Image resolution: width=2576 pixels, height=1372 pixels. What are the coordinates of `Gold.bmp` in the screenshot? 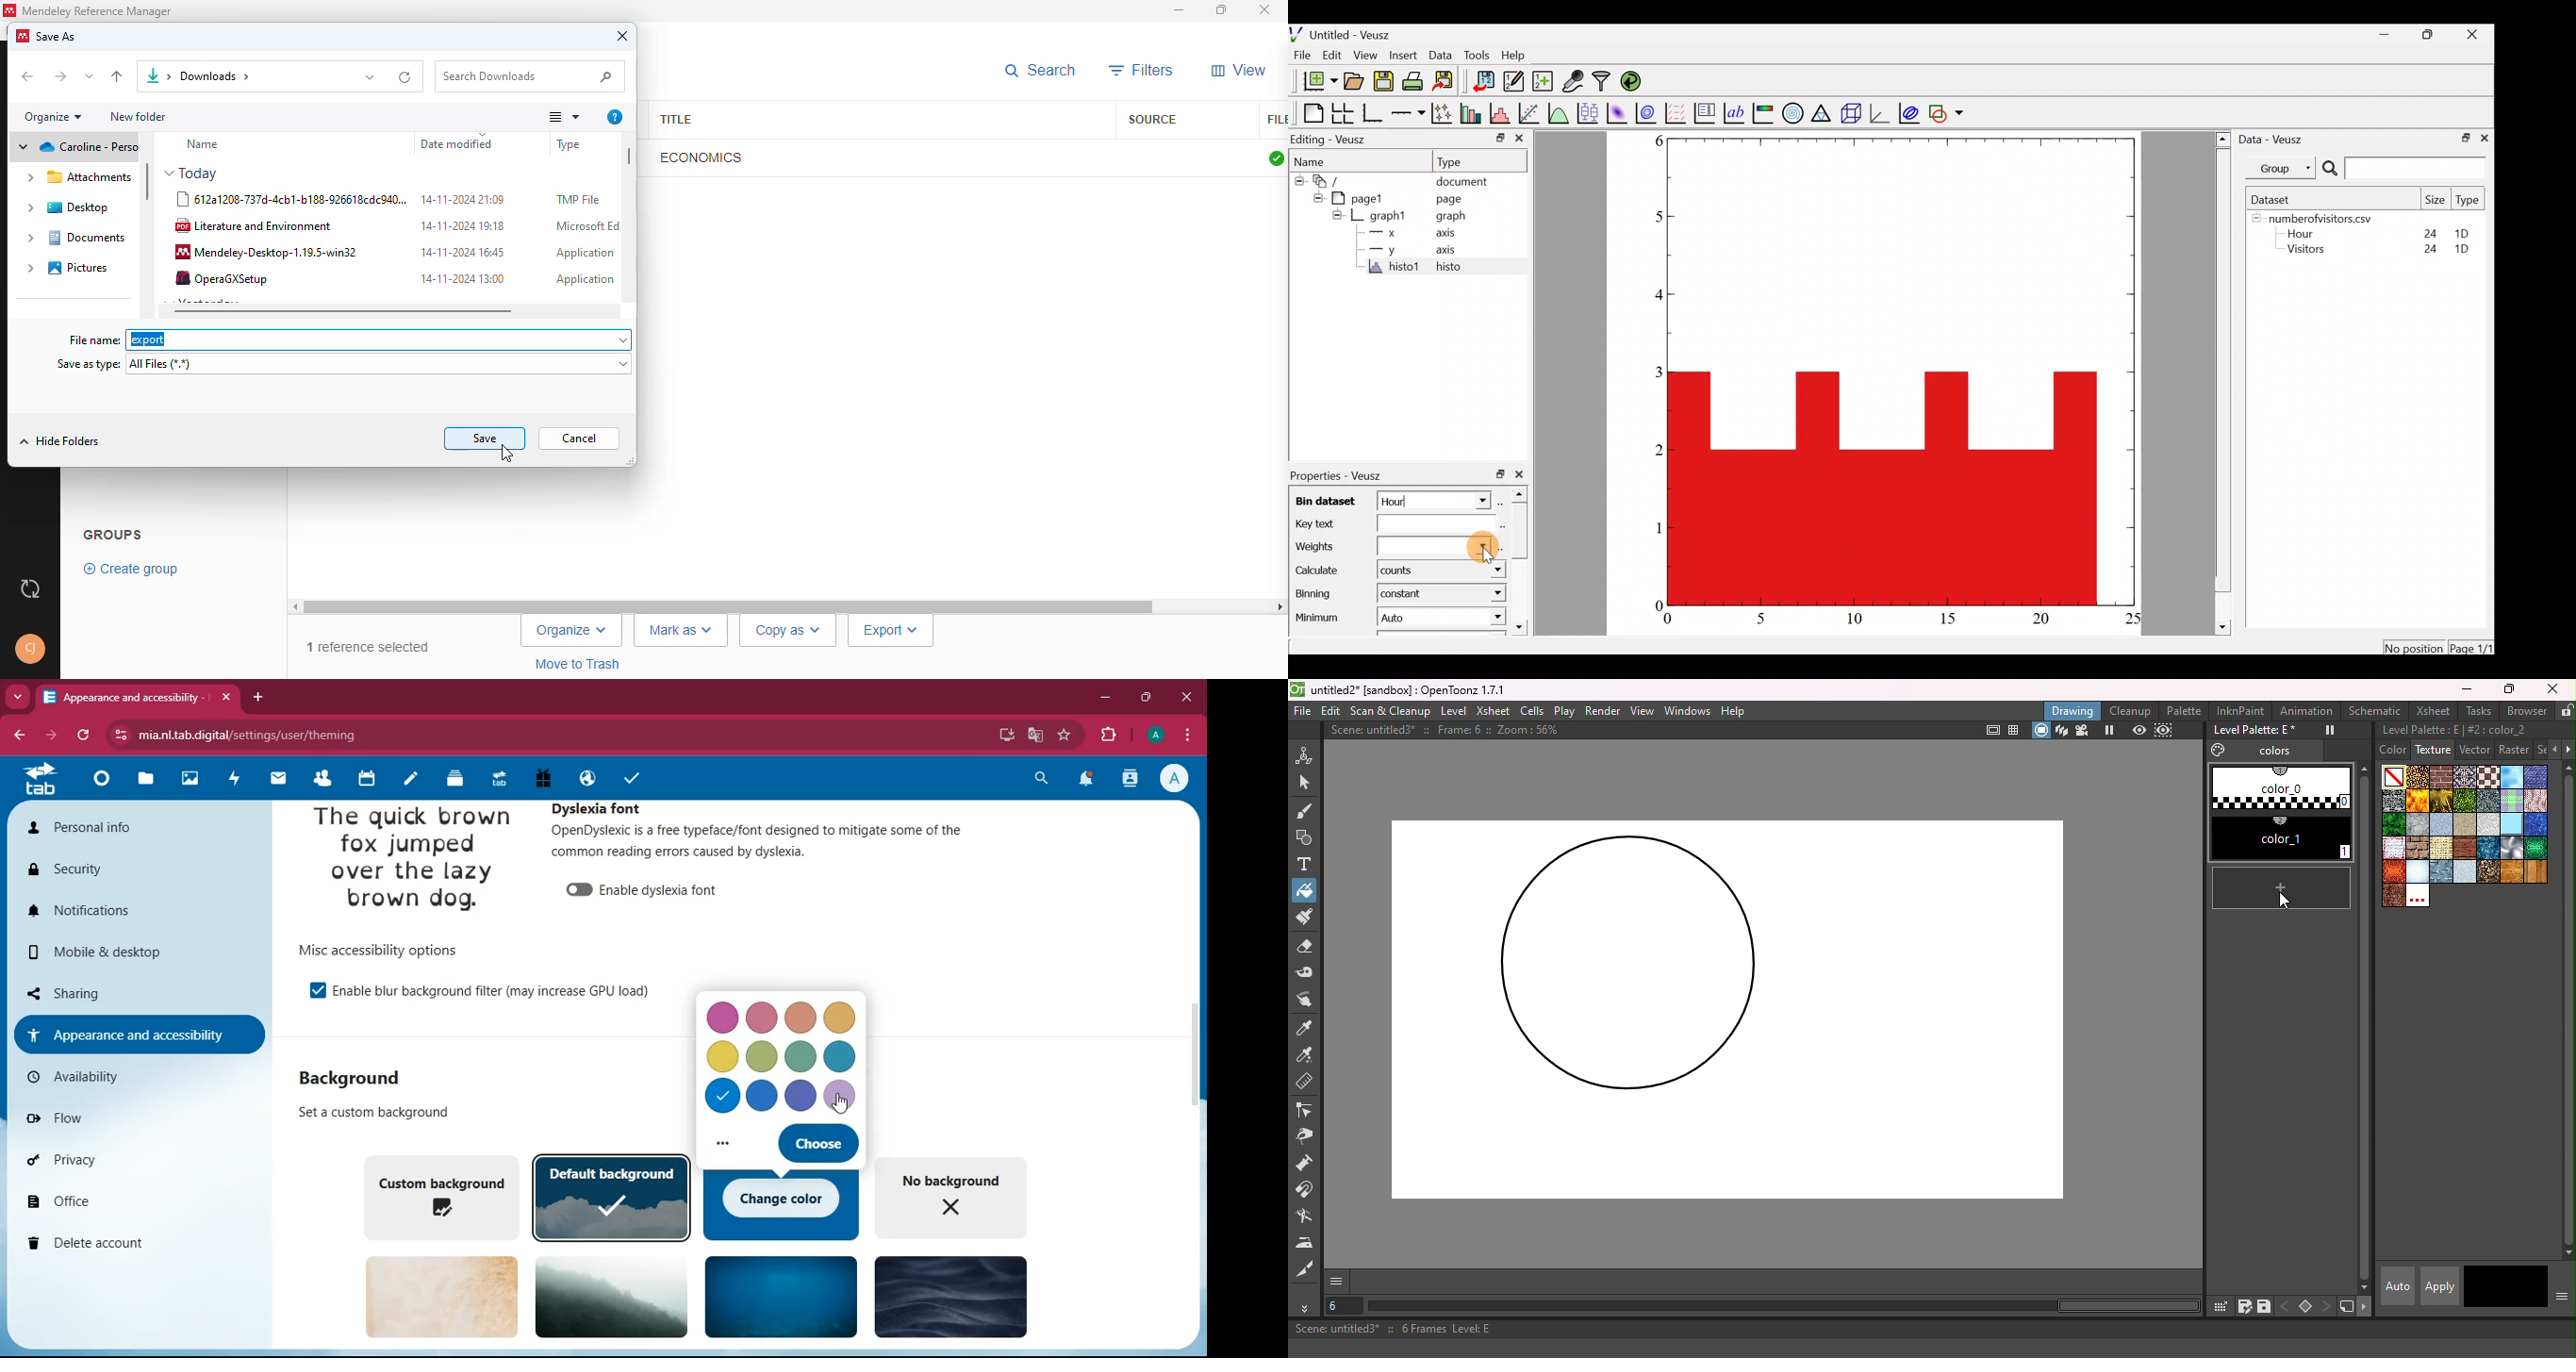 It's located at (2442, 801).